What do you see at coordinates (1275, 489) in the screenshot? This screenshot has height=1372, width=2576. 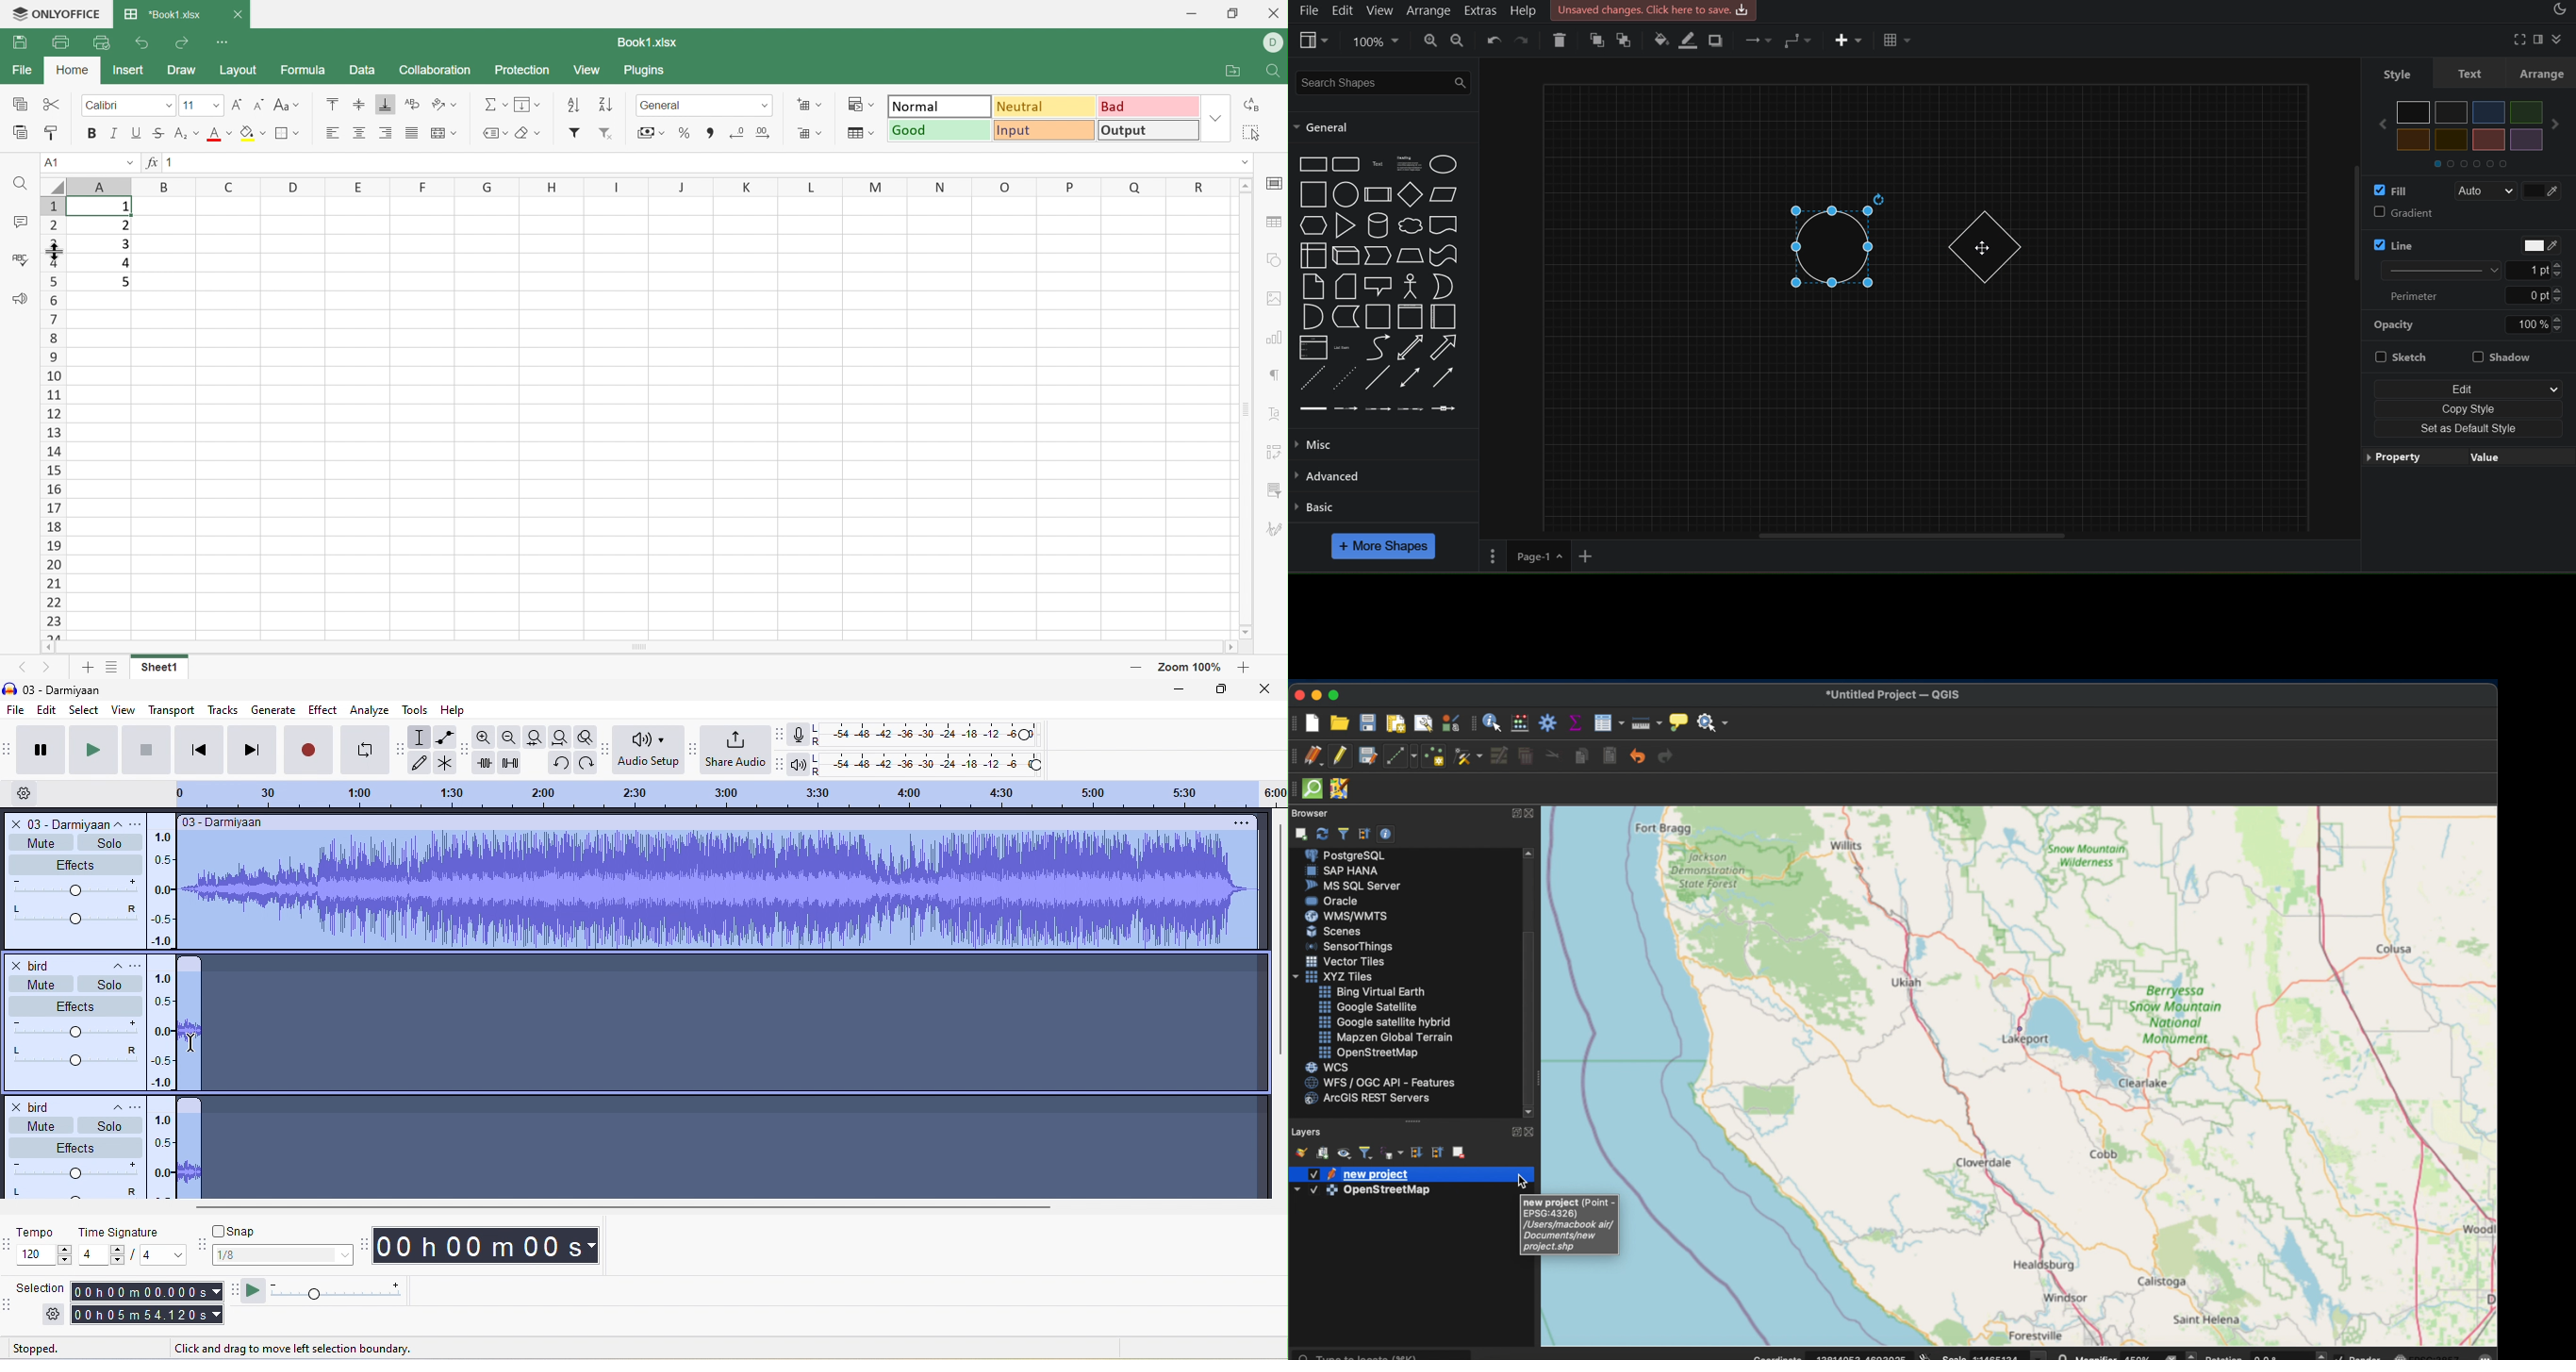 I see `Slicer settings` at bounding box center [1275, 489].